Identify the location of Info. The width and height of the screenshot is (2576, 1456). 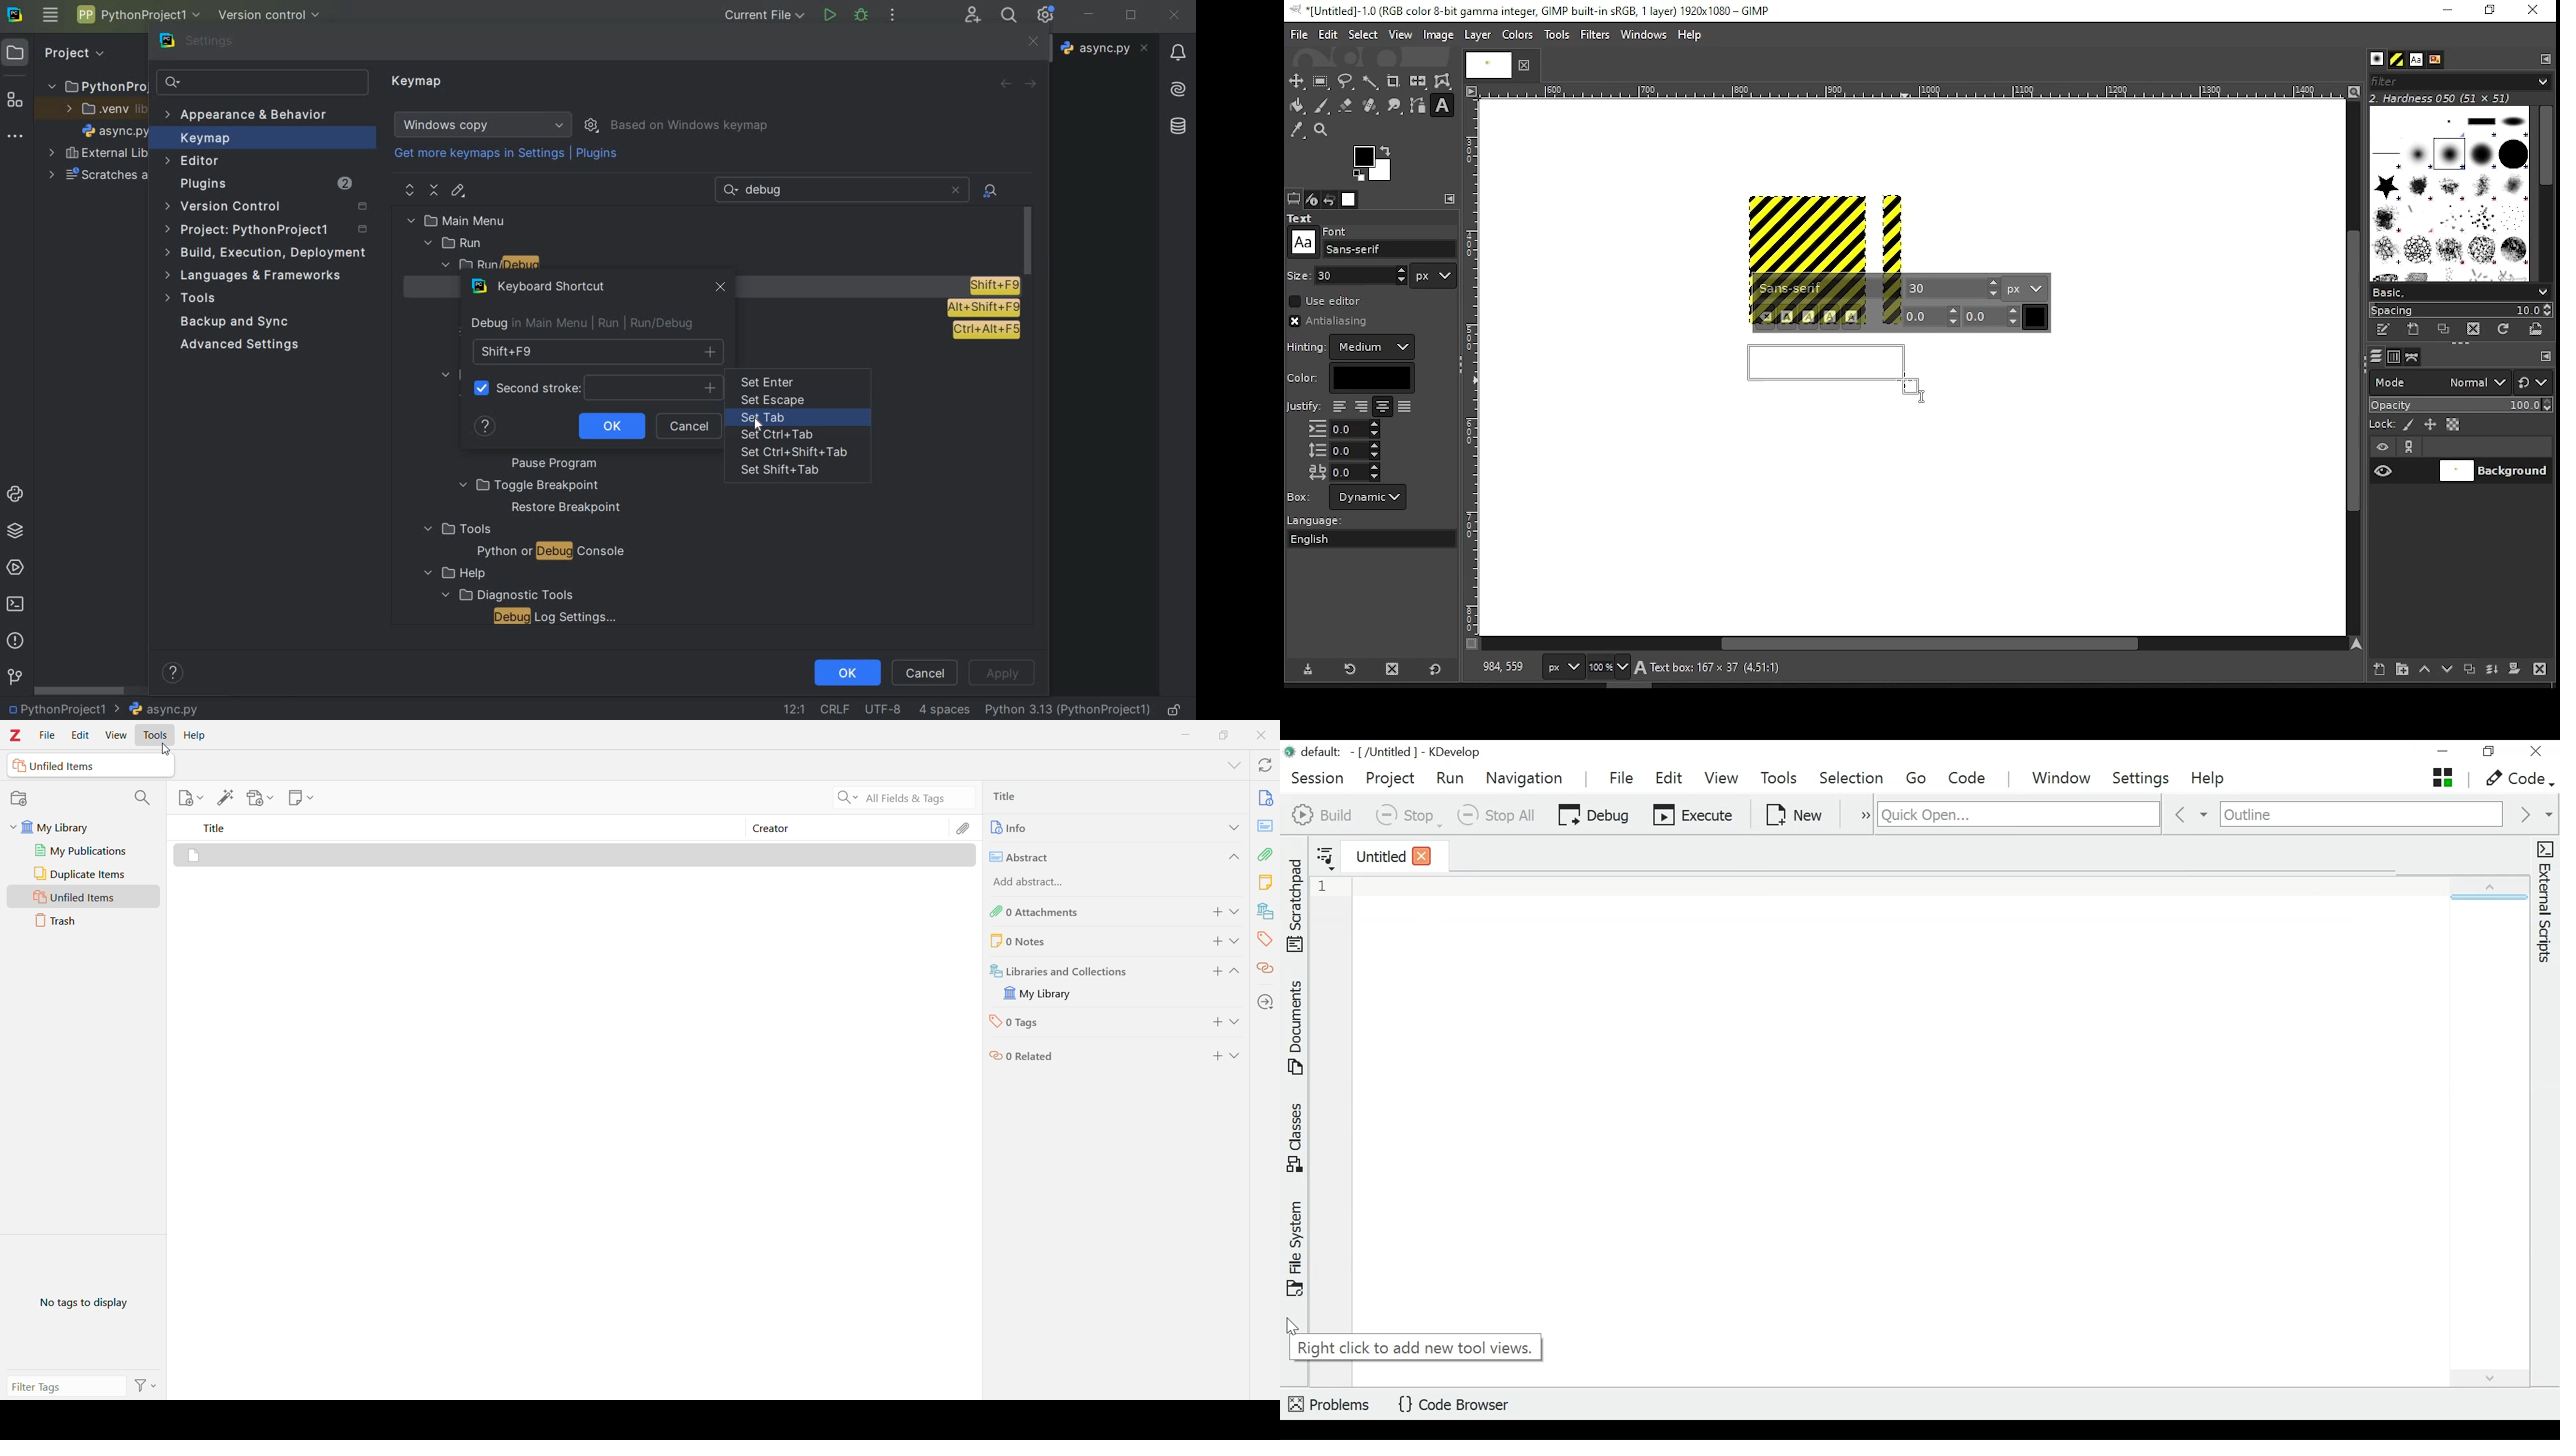
(1267, 797).